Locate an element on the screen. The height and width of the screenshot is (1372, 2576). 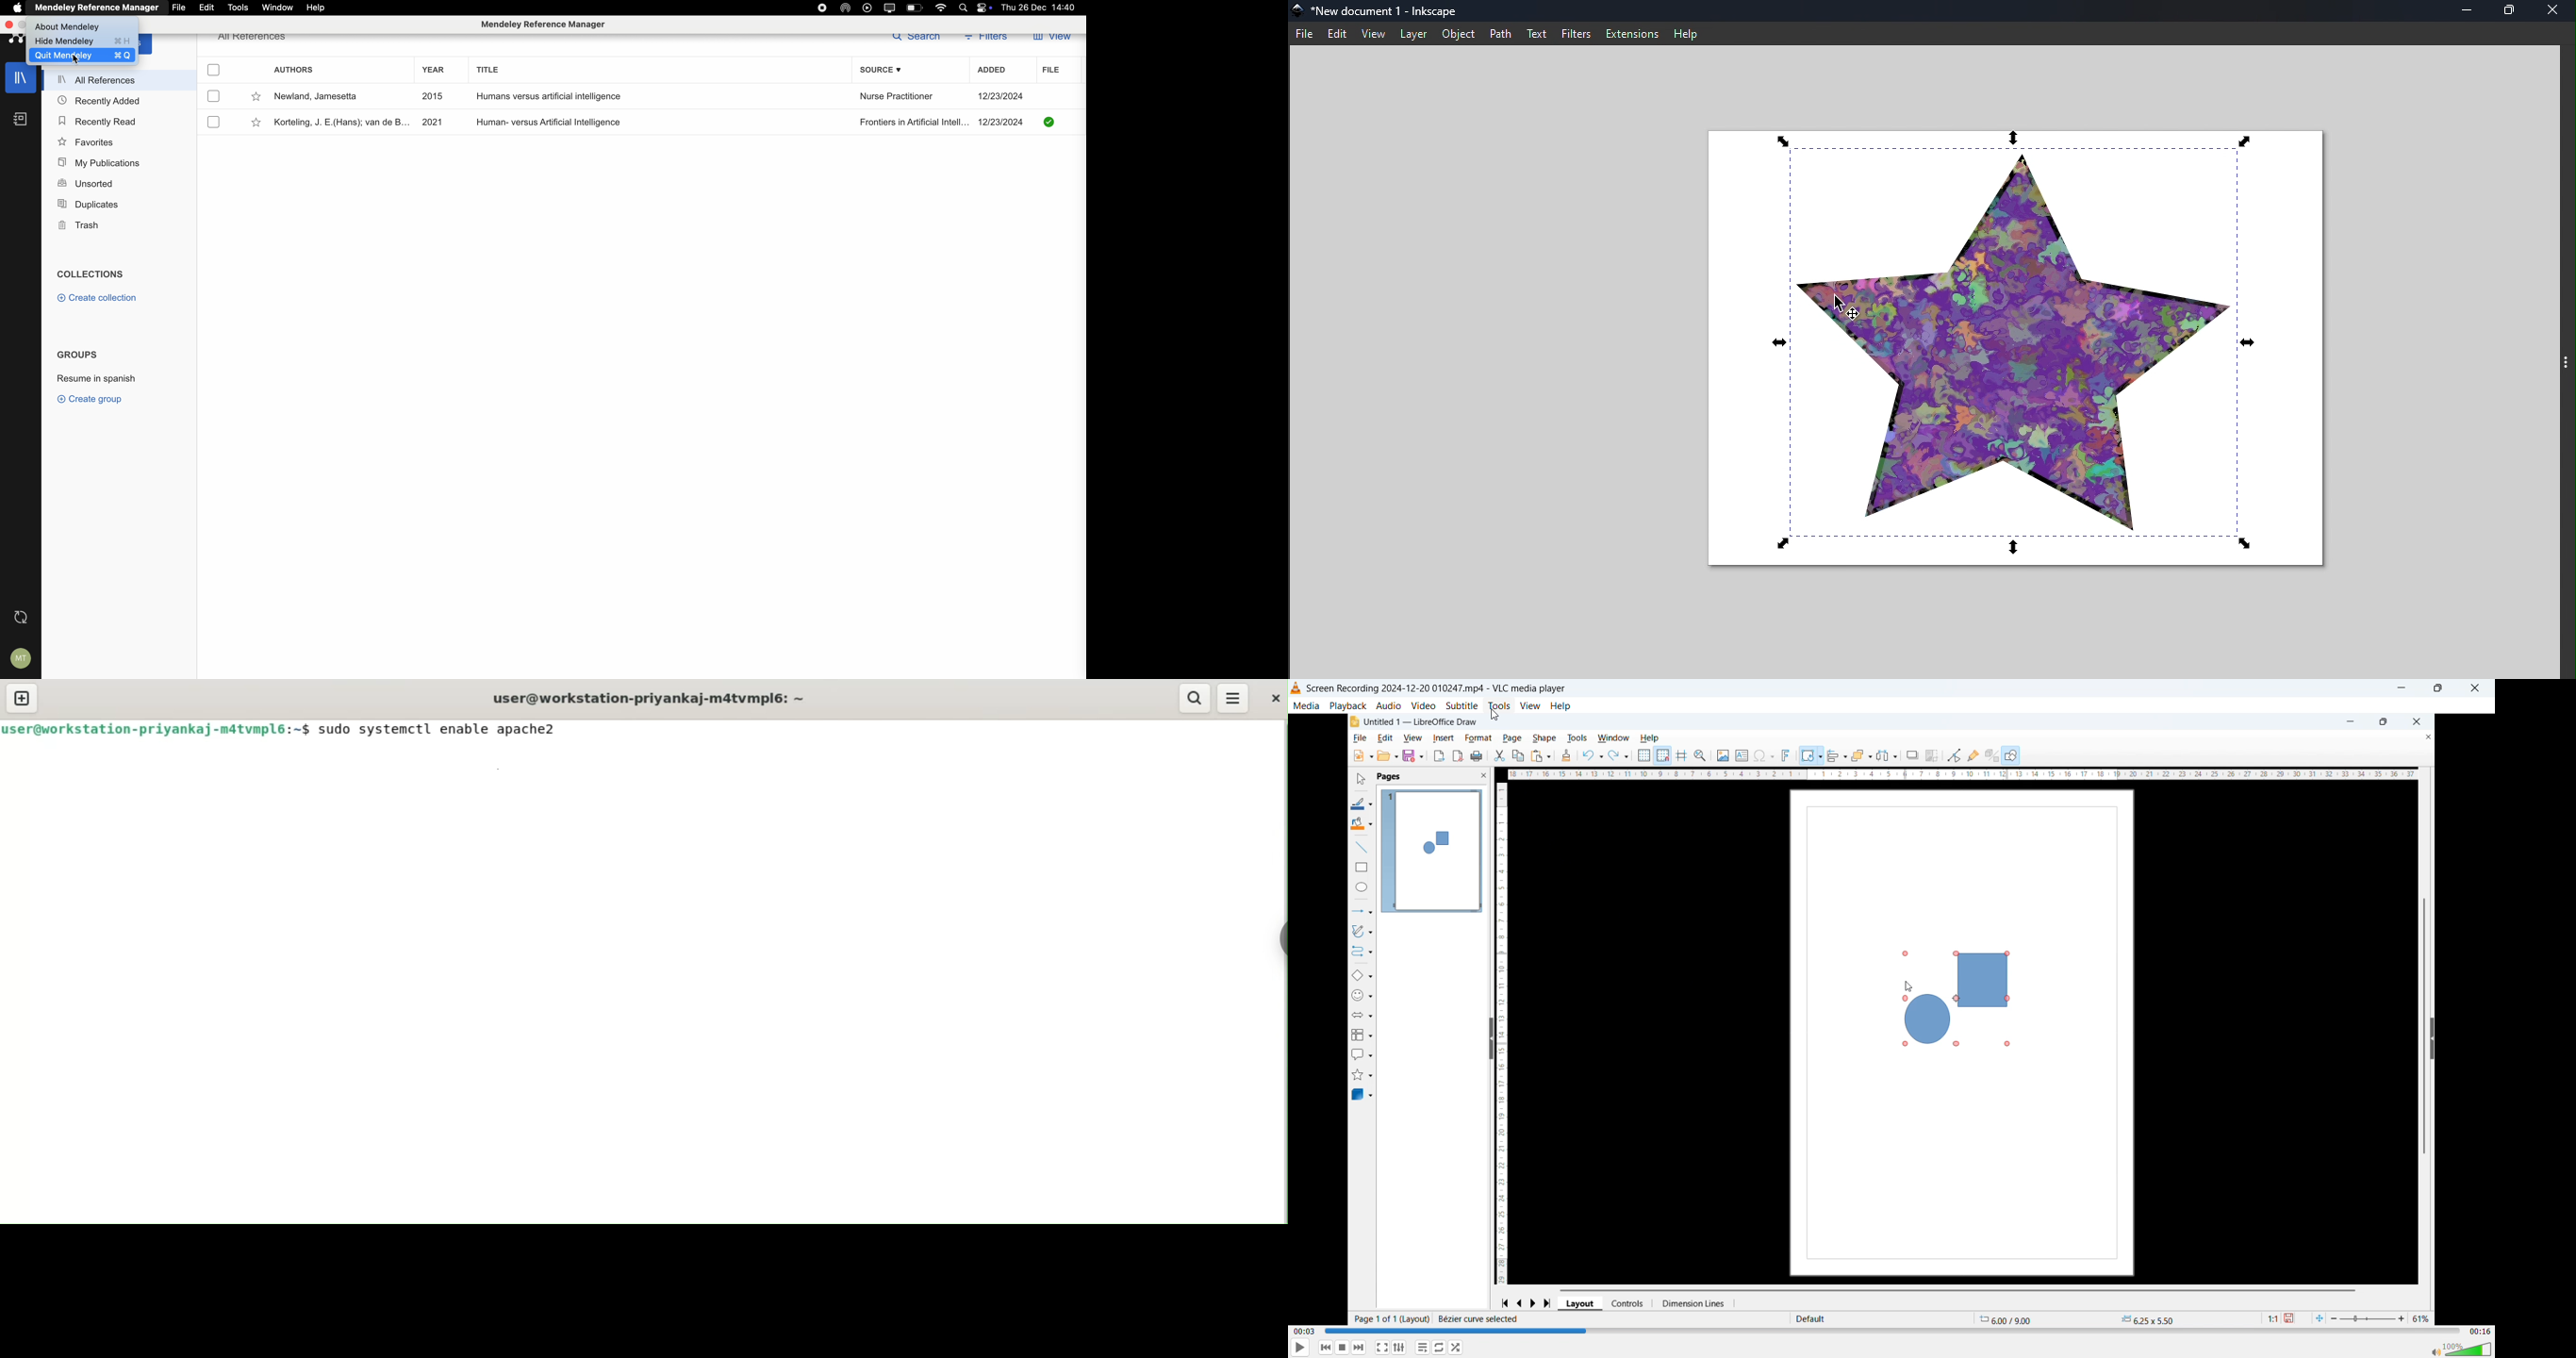
view is located at coordinates (1531, 705).